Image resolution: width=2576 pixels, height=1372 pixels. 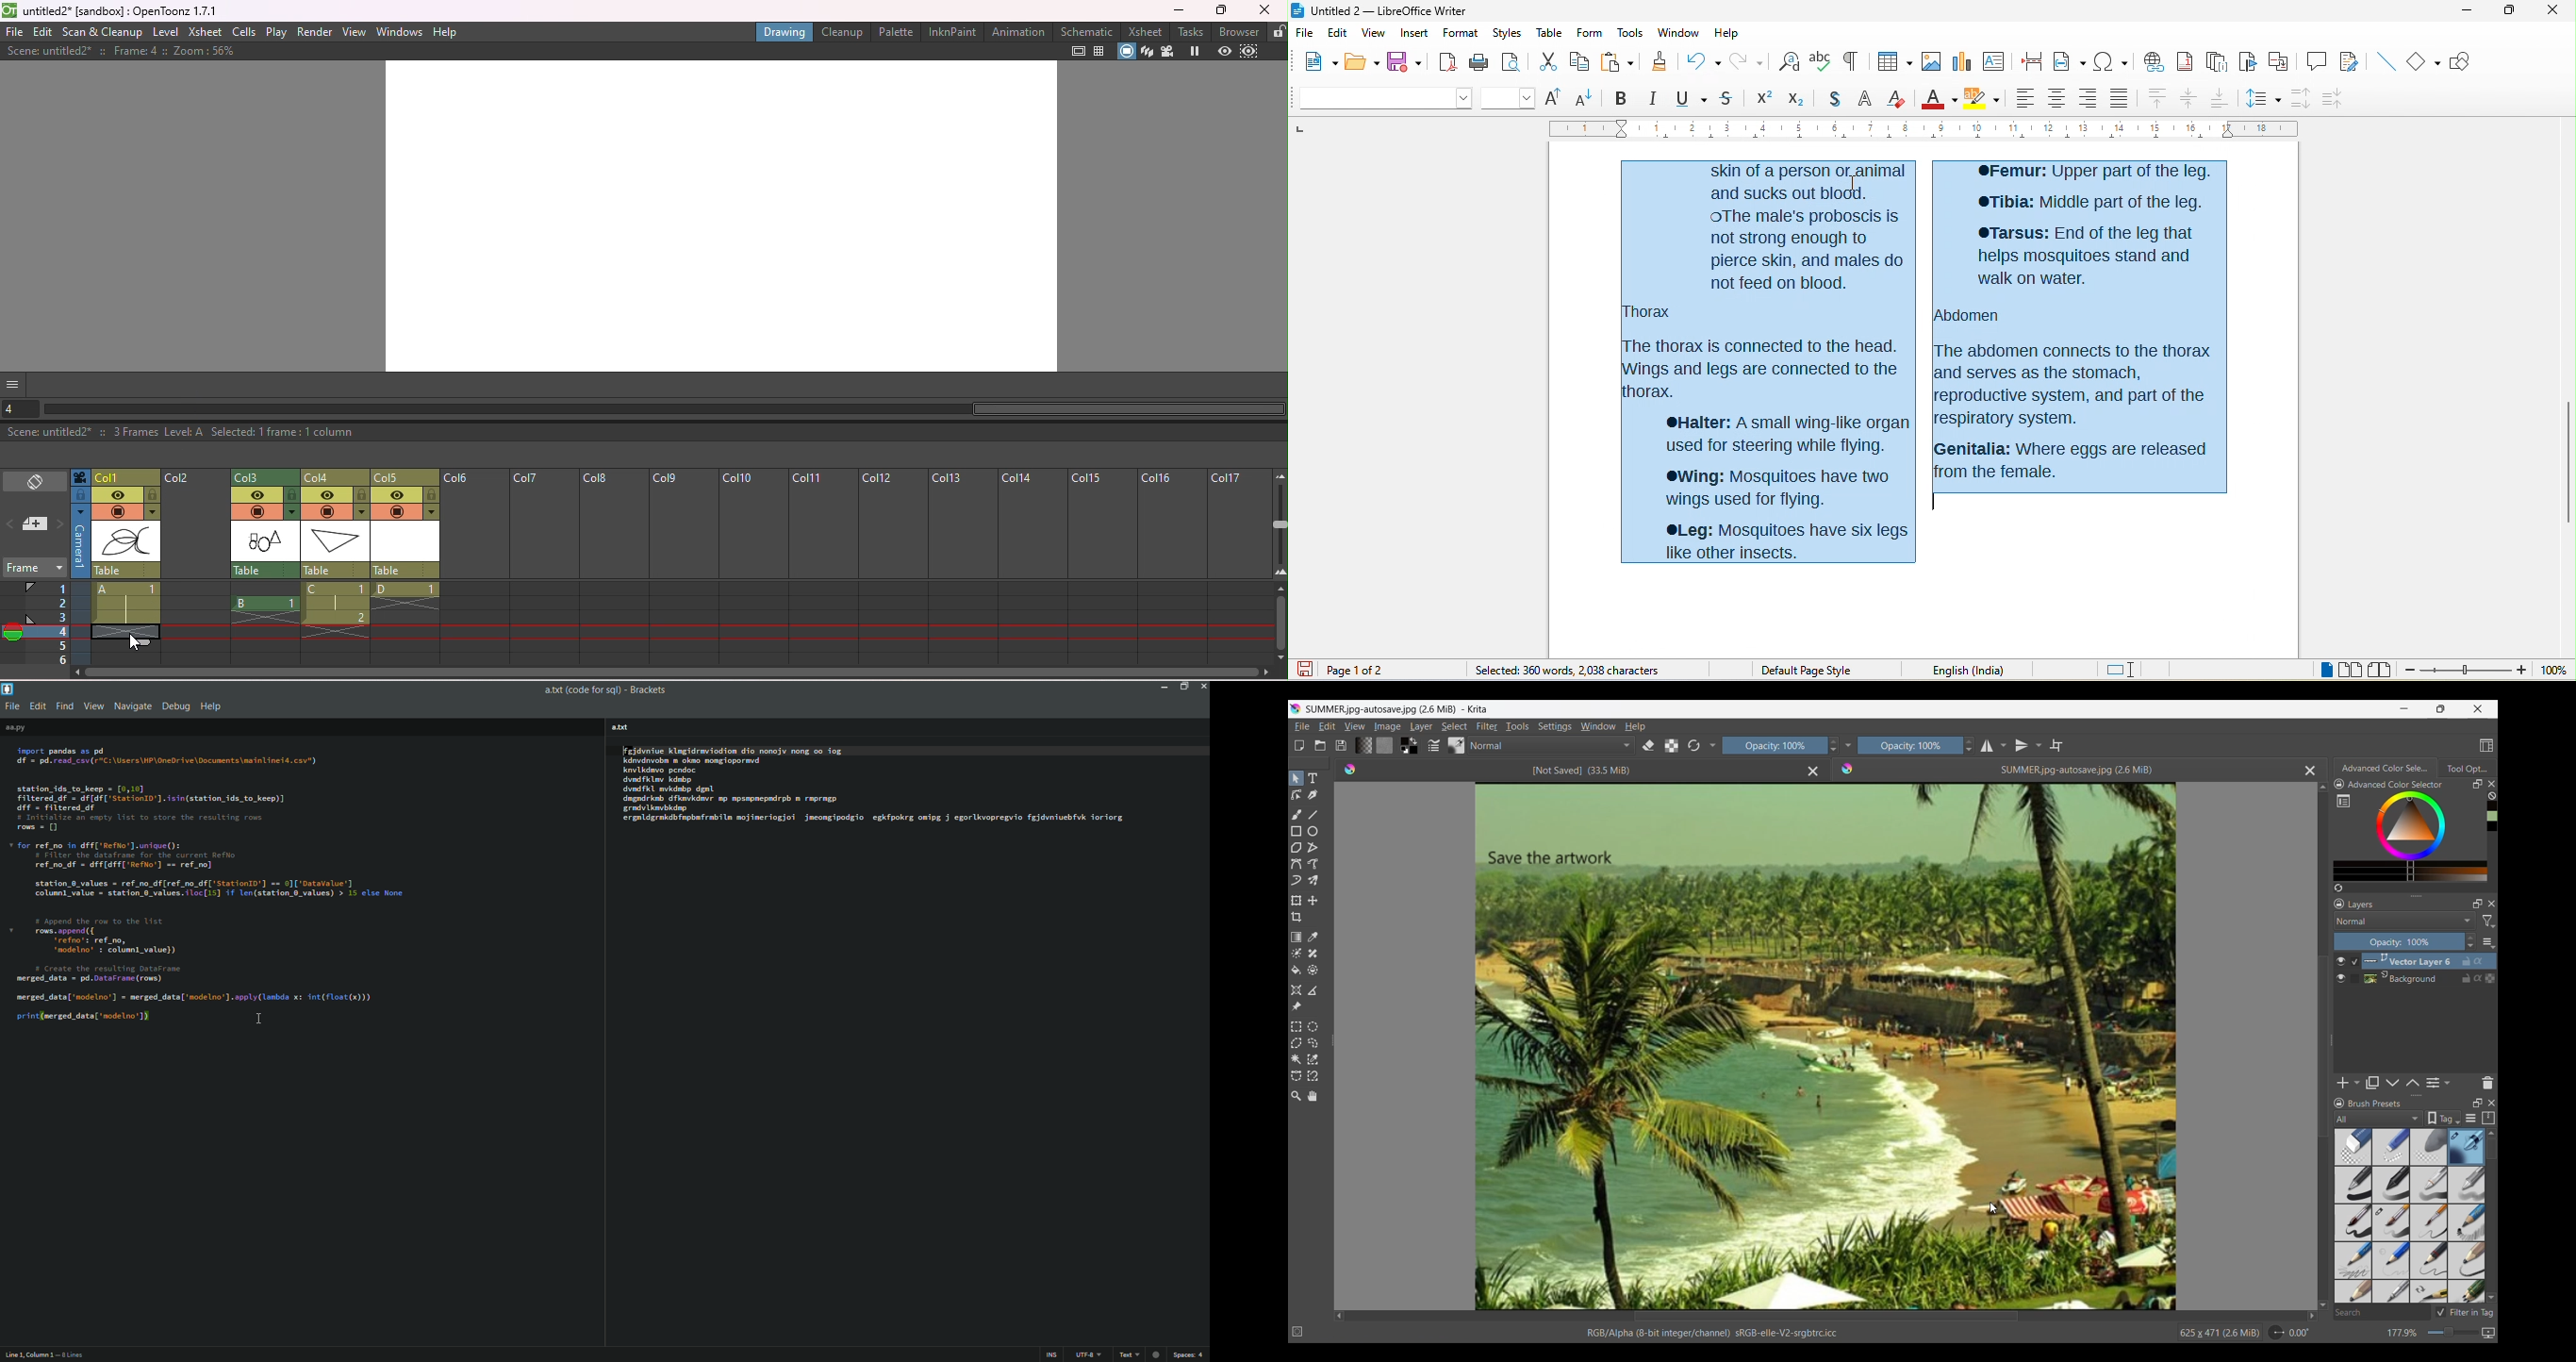 I want to click on Quick slide to top, so click(x=2323, y=787).